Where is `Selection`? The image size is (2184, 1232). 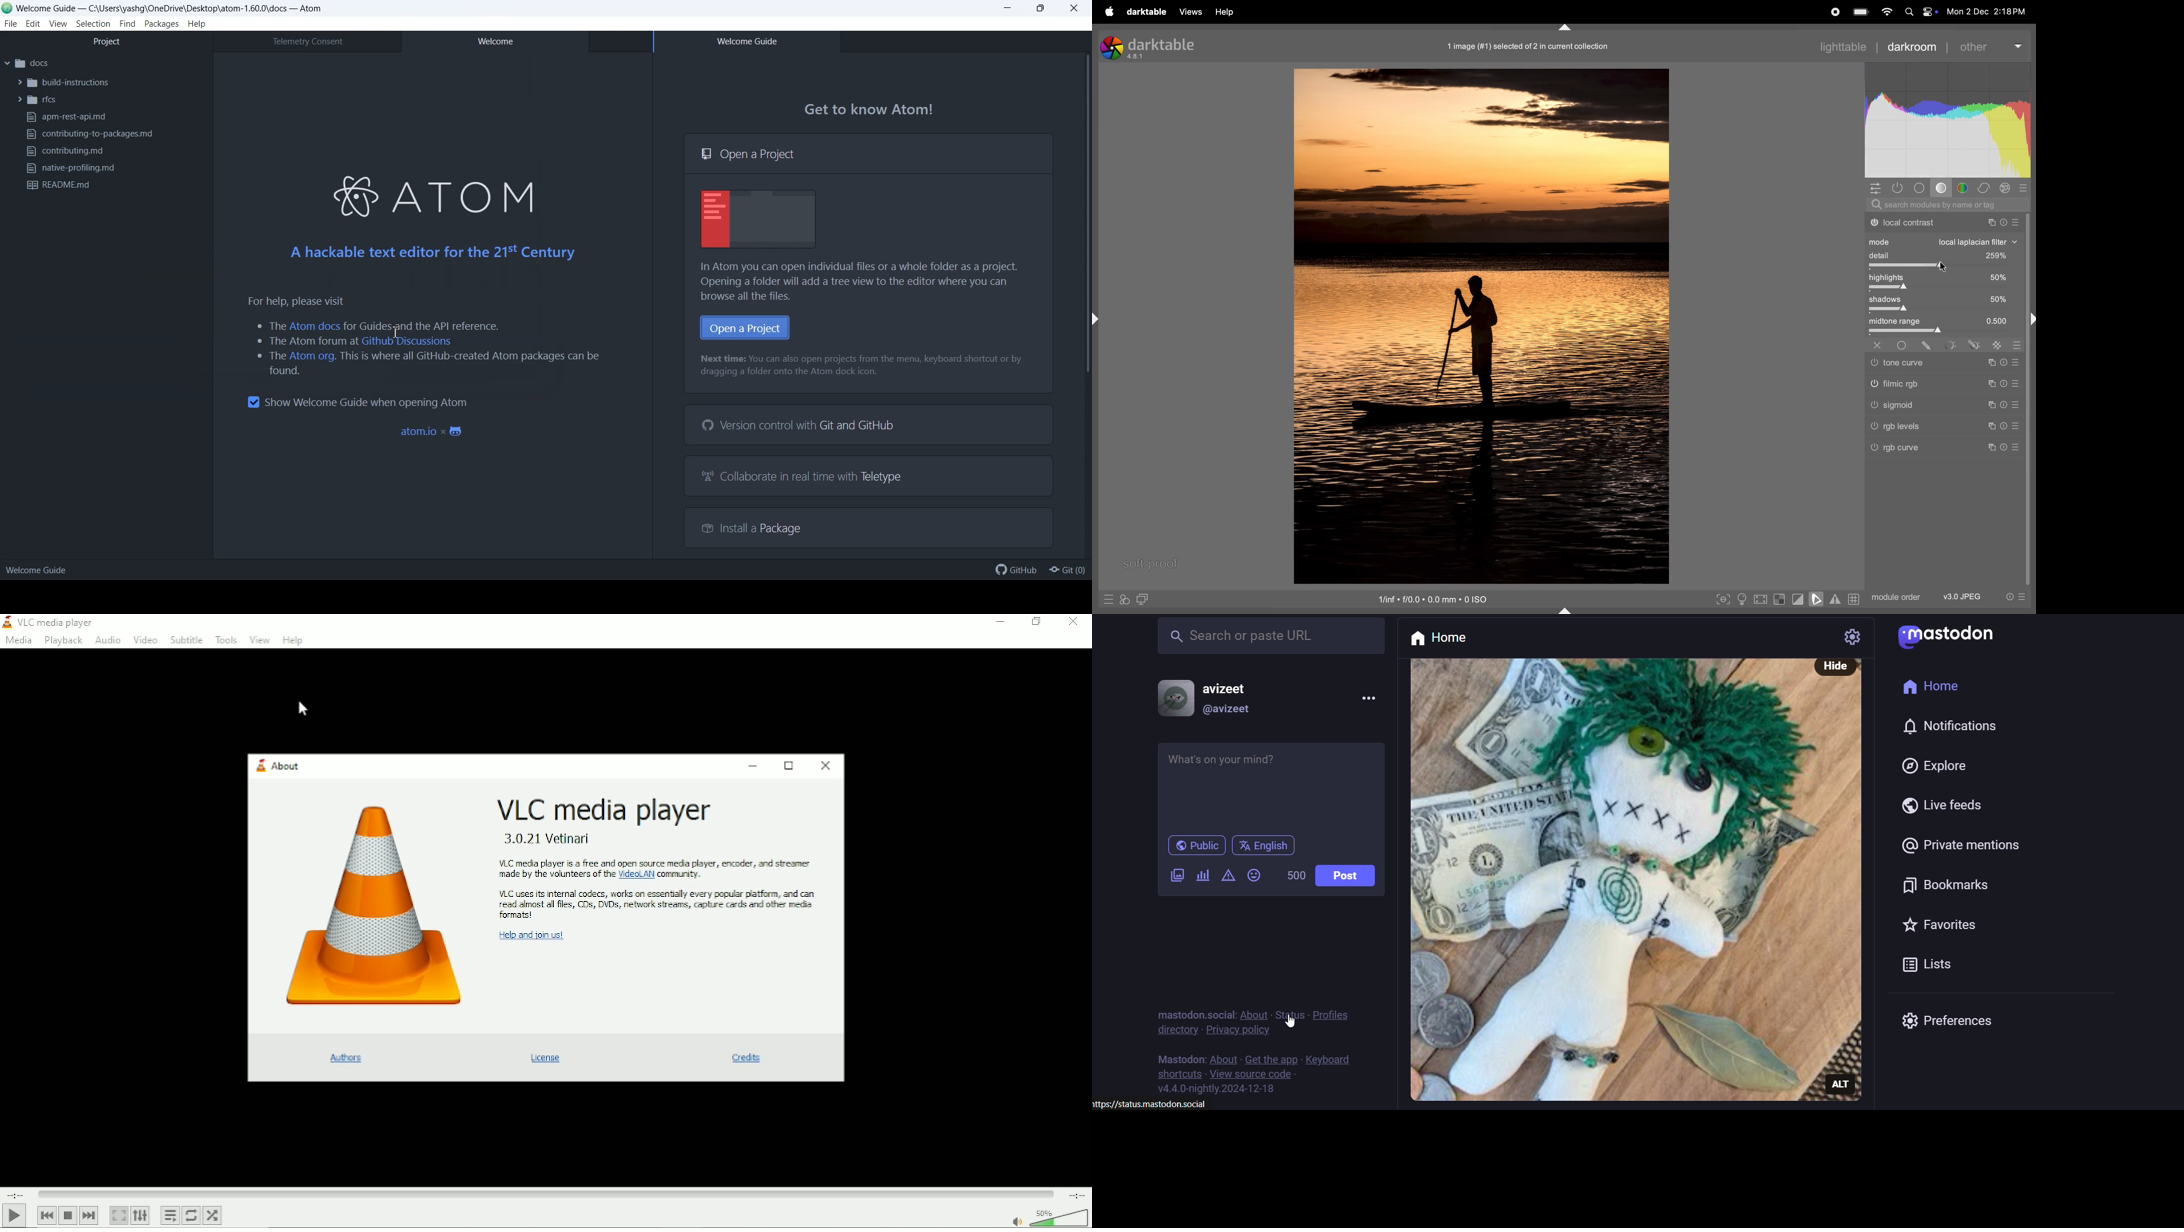 Selection is located at coordinates (94, 24).